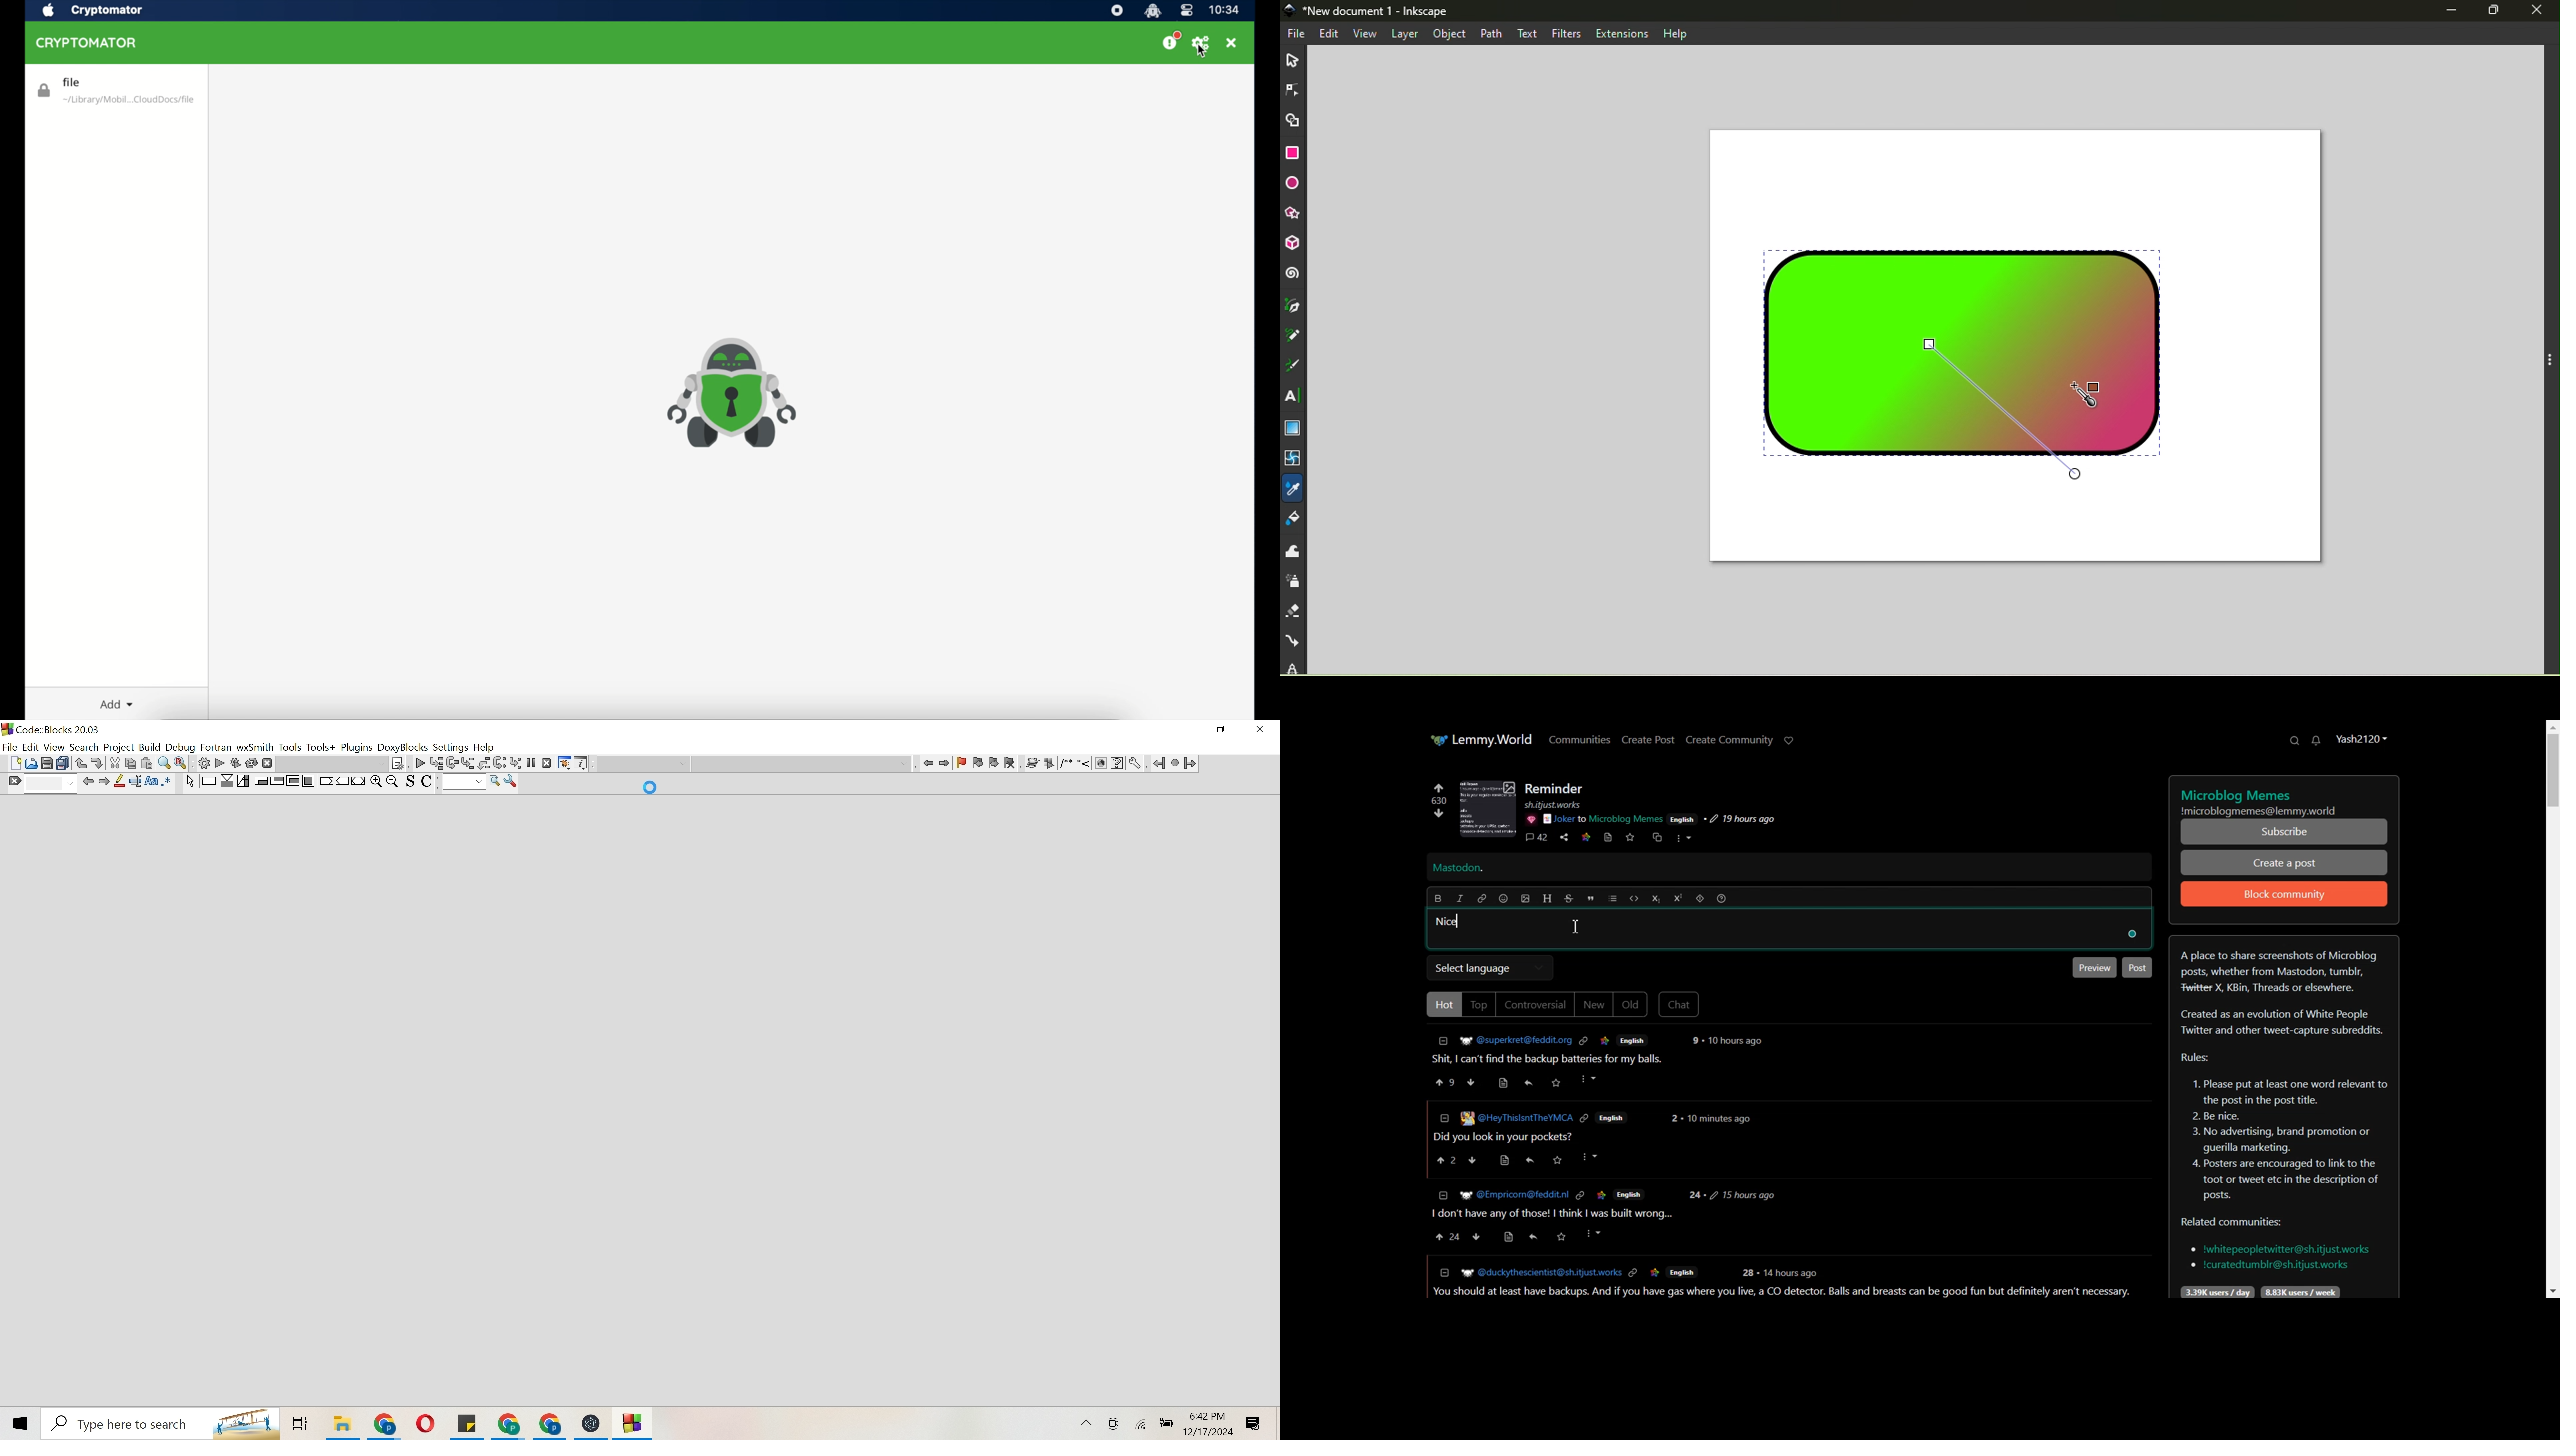  What do you see at coordinates (342, 781) in the screenshot?
I see `Shift to left,right or middle` at bounding box center [342, 781].